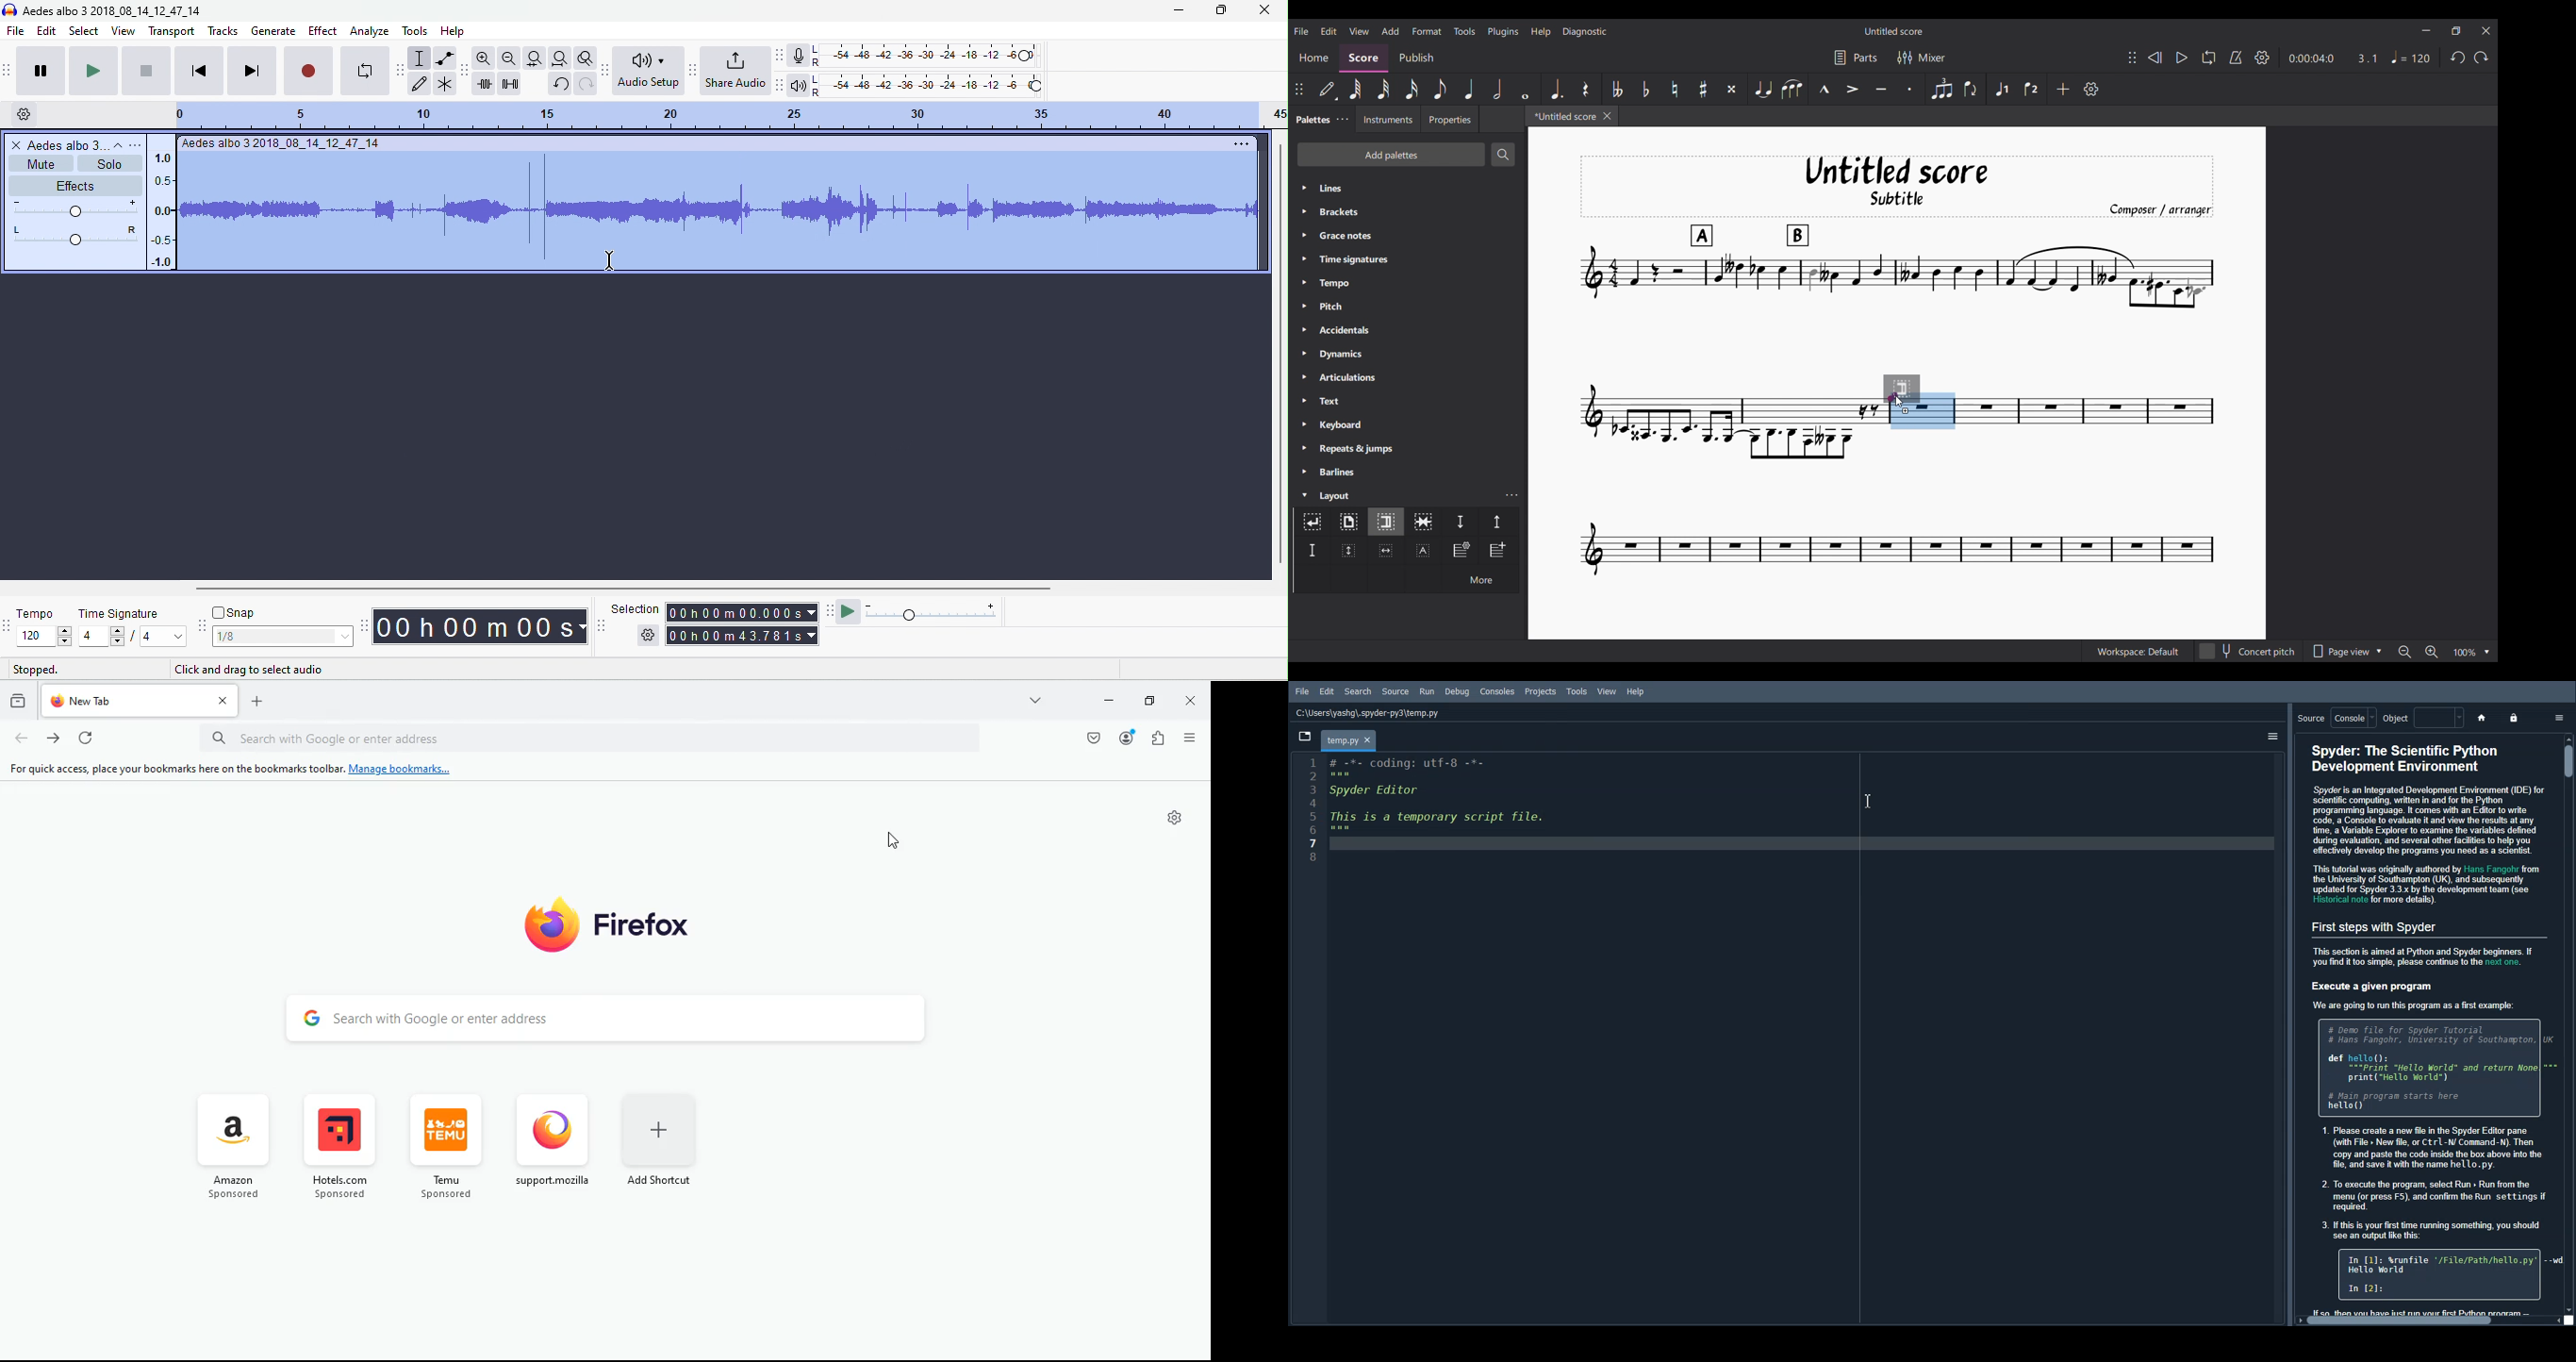 Image resolution: width=2576 pixels, height=1372 pixels. What do you see at coordinates (372, 31) in the screenshot?
I see `analyze` at bounding box center [372, 31].